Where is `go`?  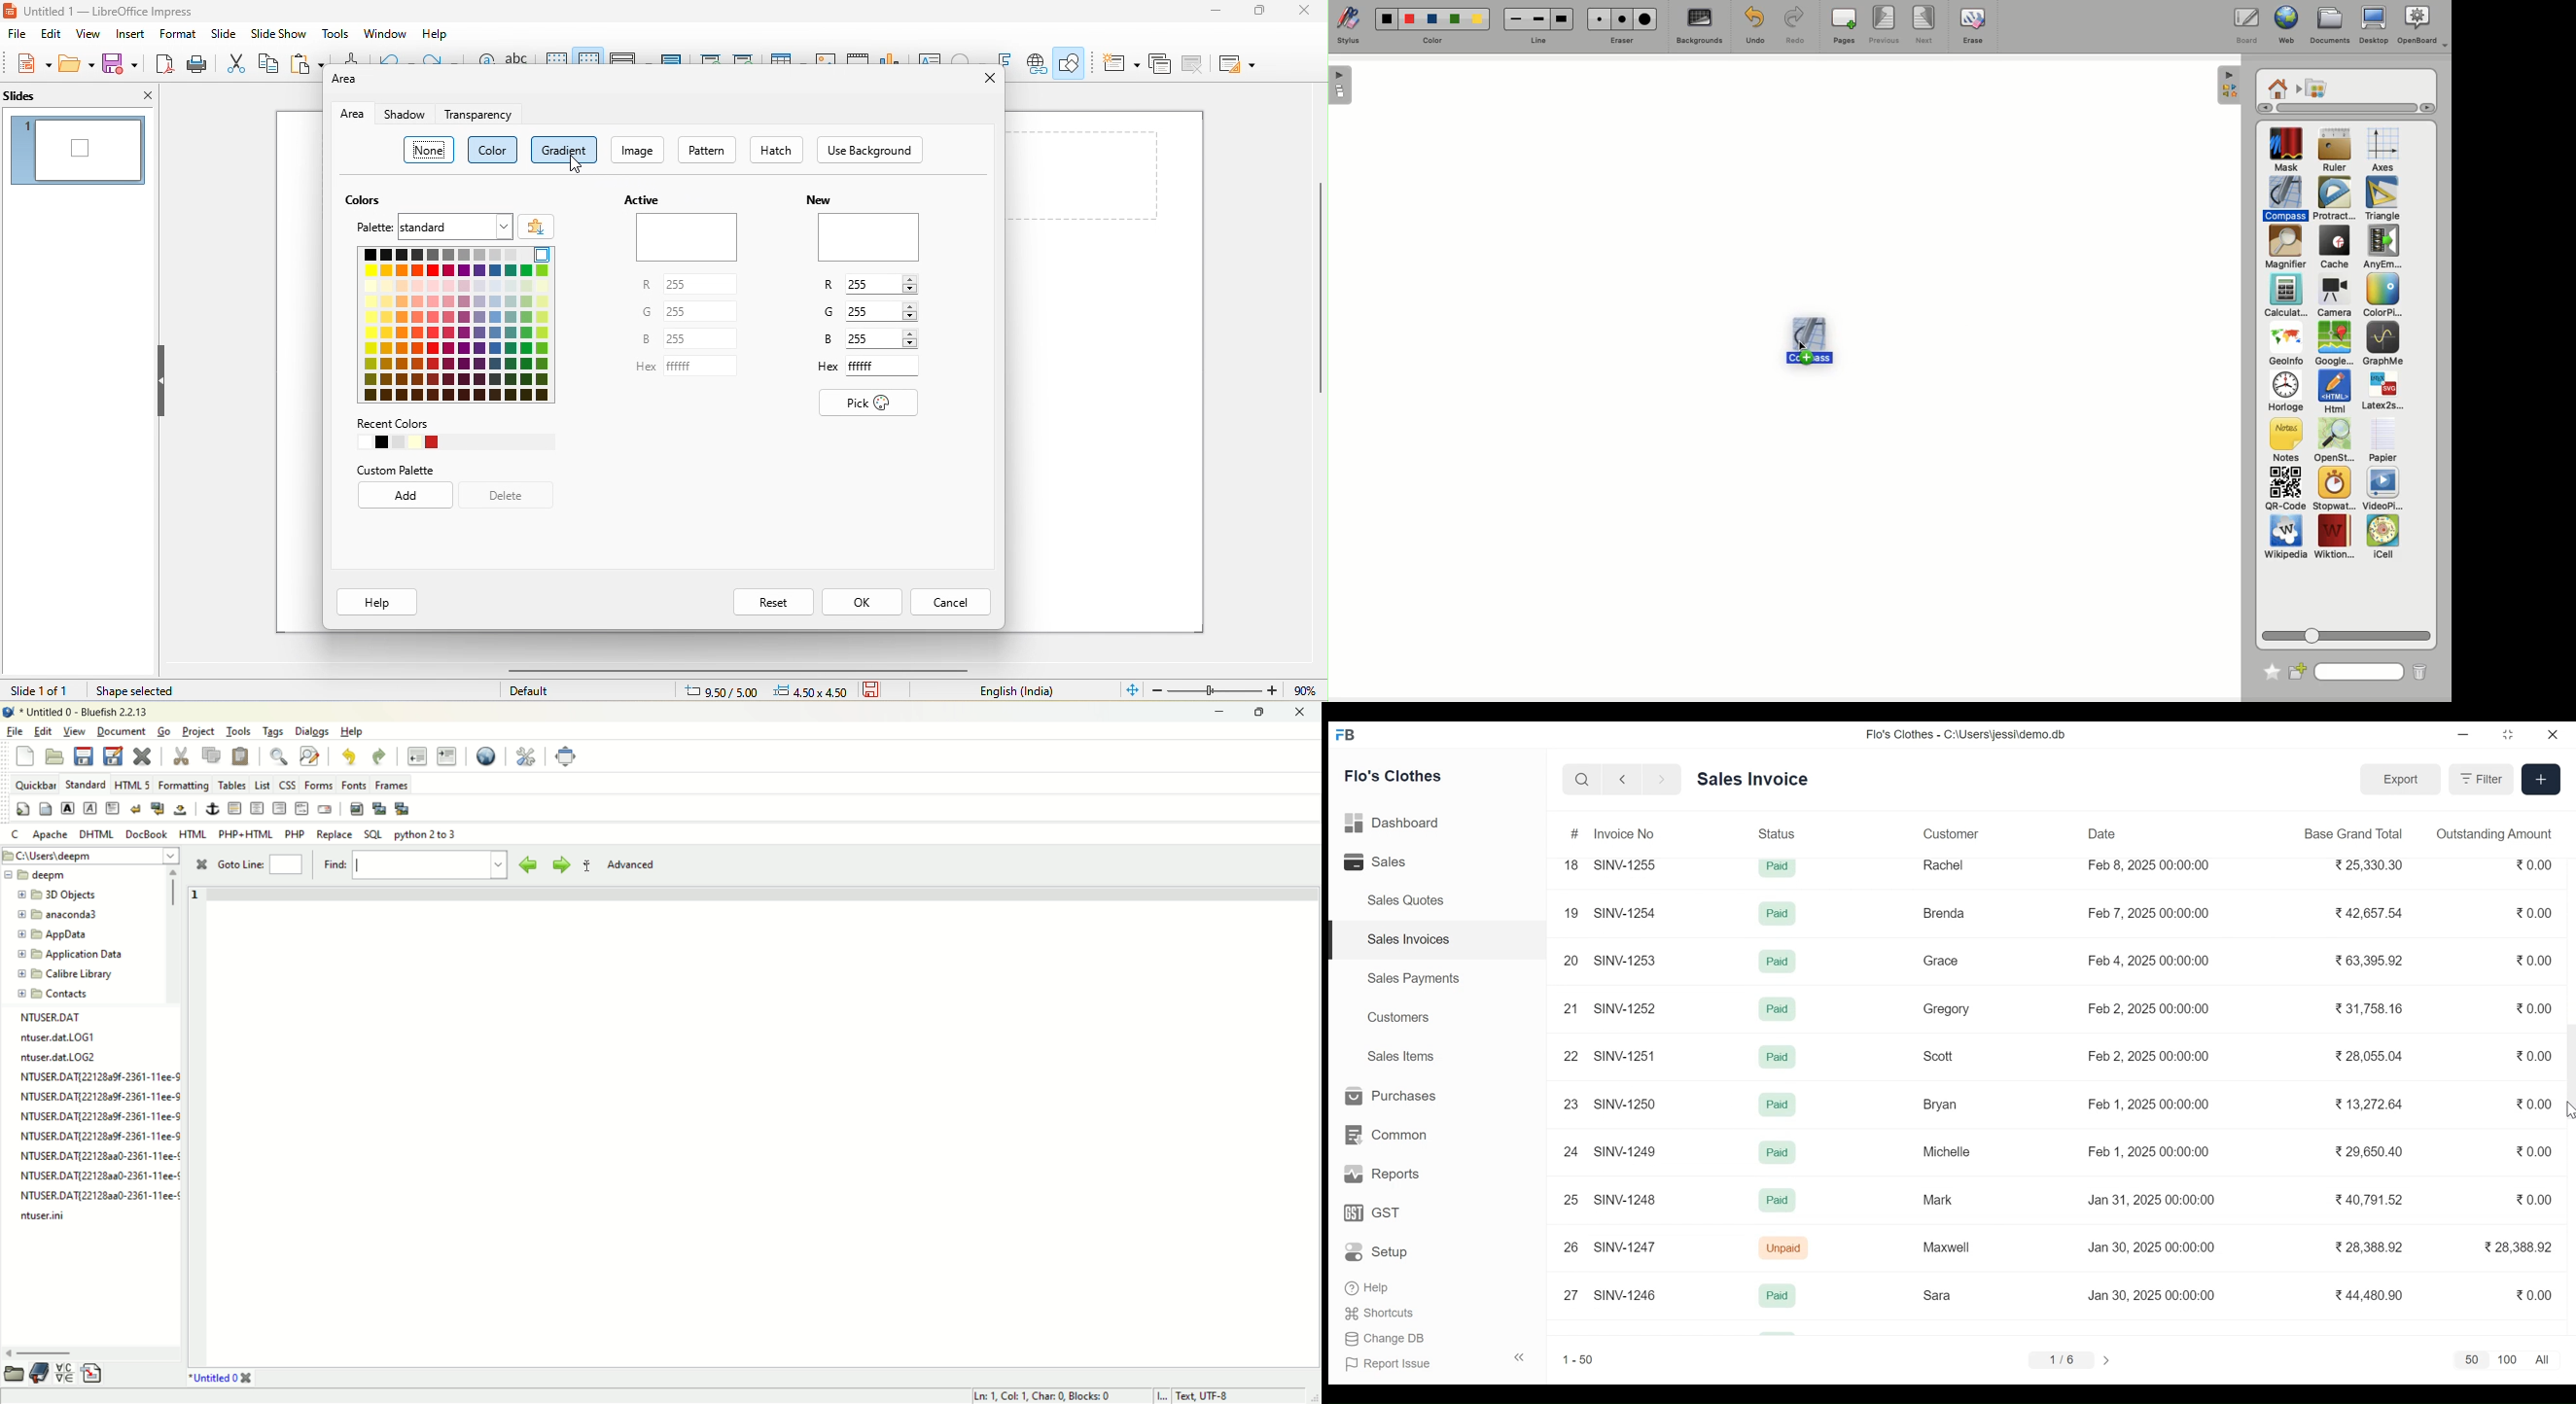 go is located at coordinates (163, 732).